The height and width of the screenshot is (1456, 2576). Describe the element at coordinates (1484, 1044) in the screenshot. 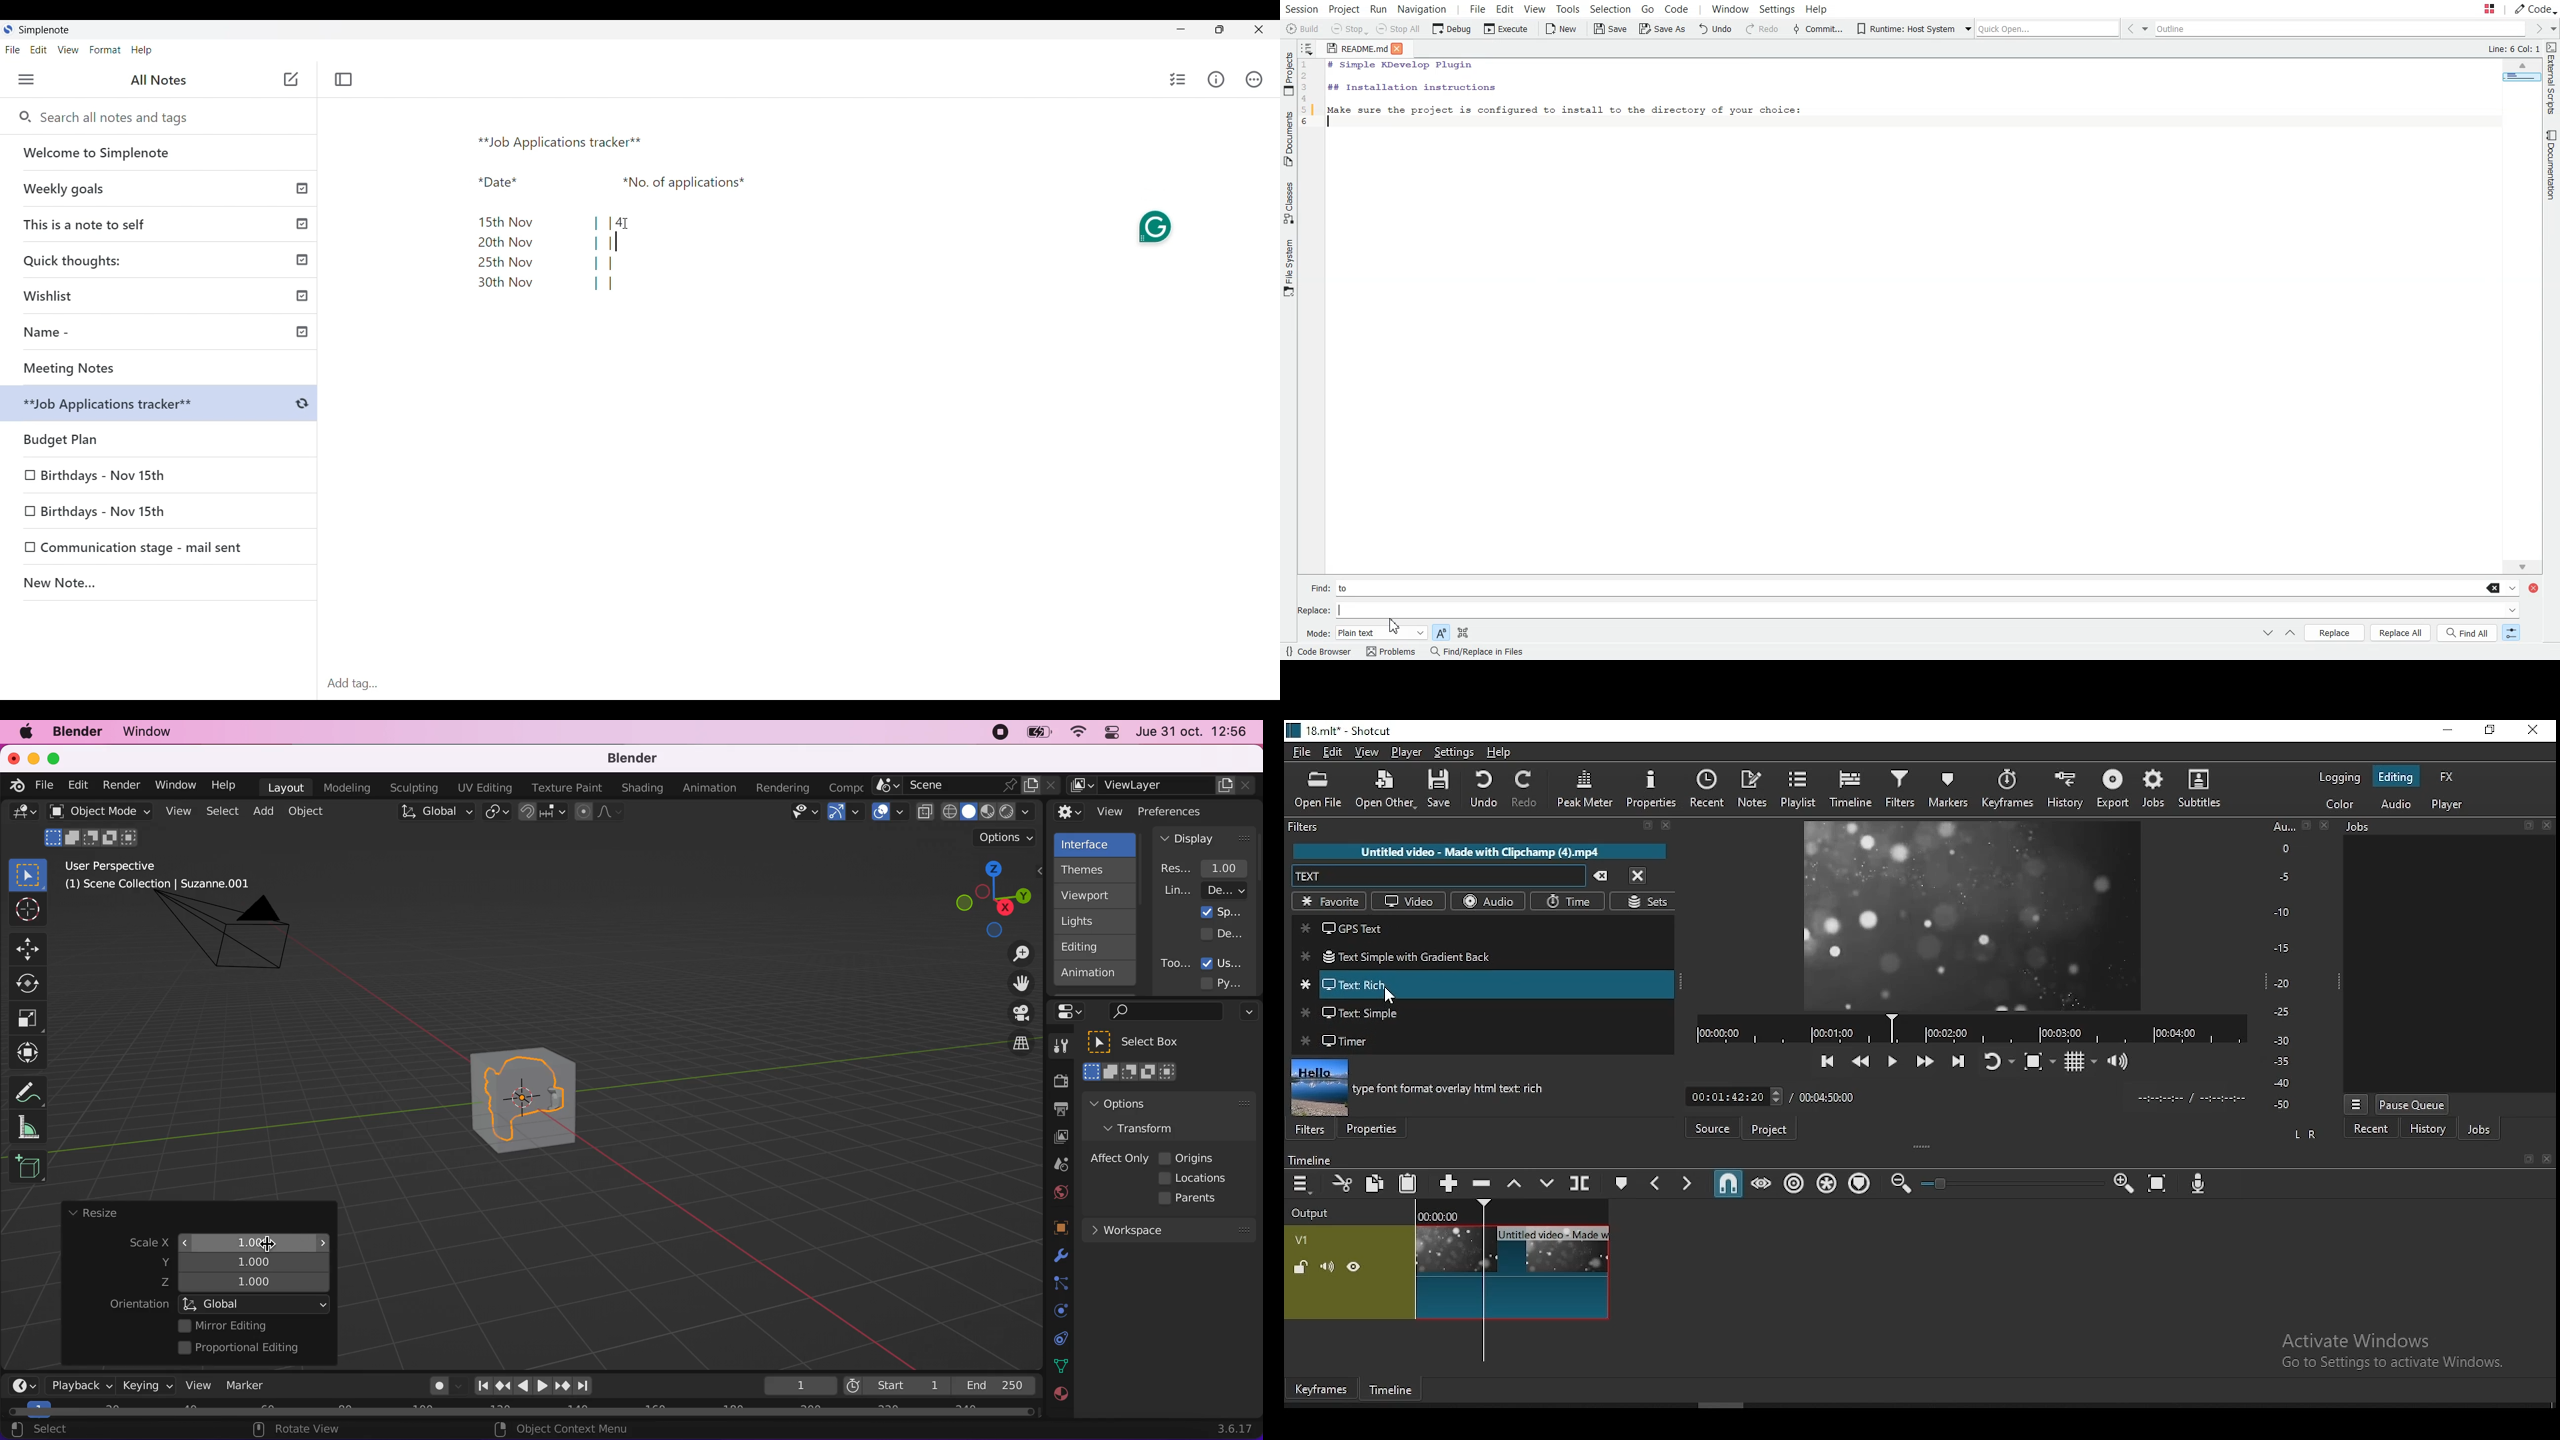

I see `timer` at that location.